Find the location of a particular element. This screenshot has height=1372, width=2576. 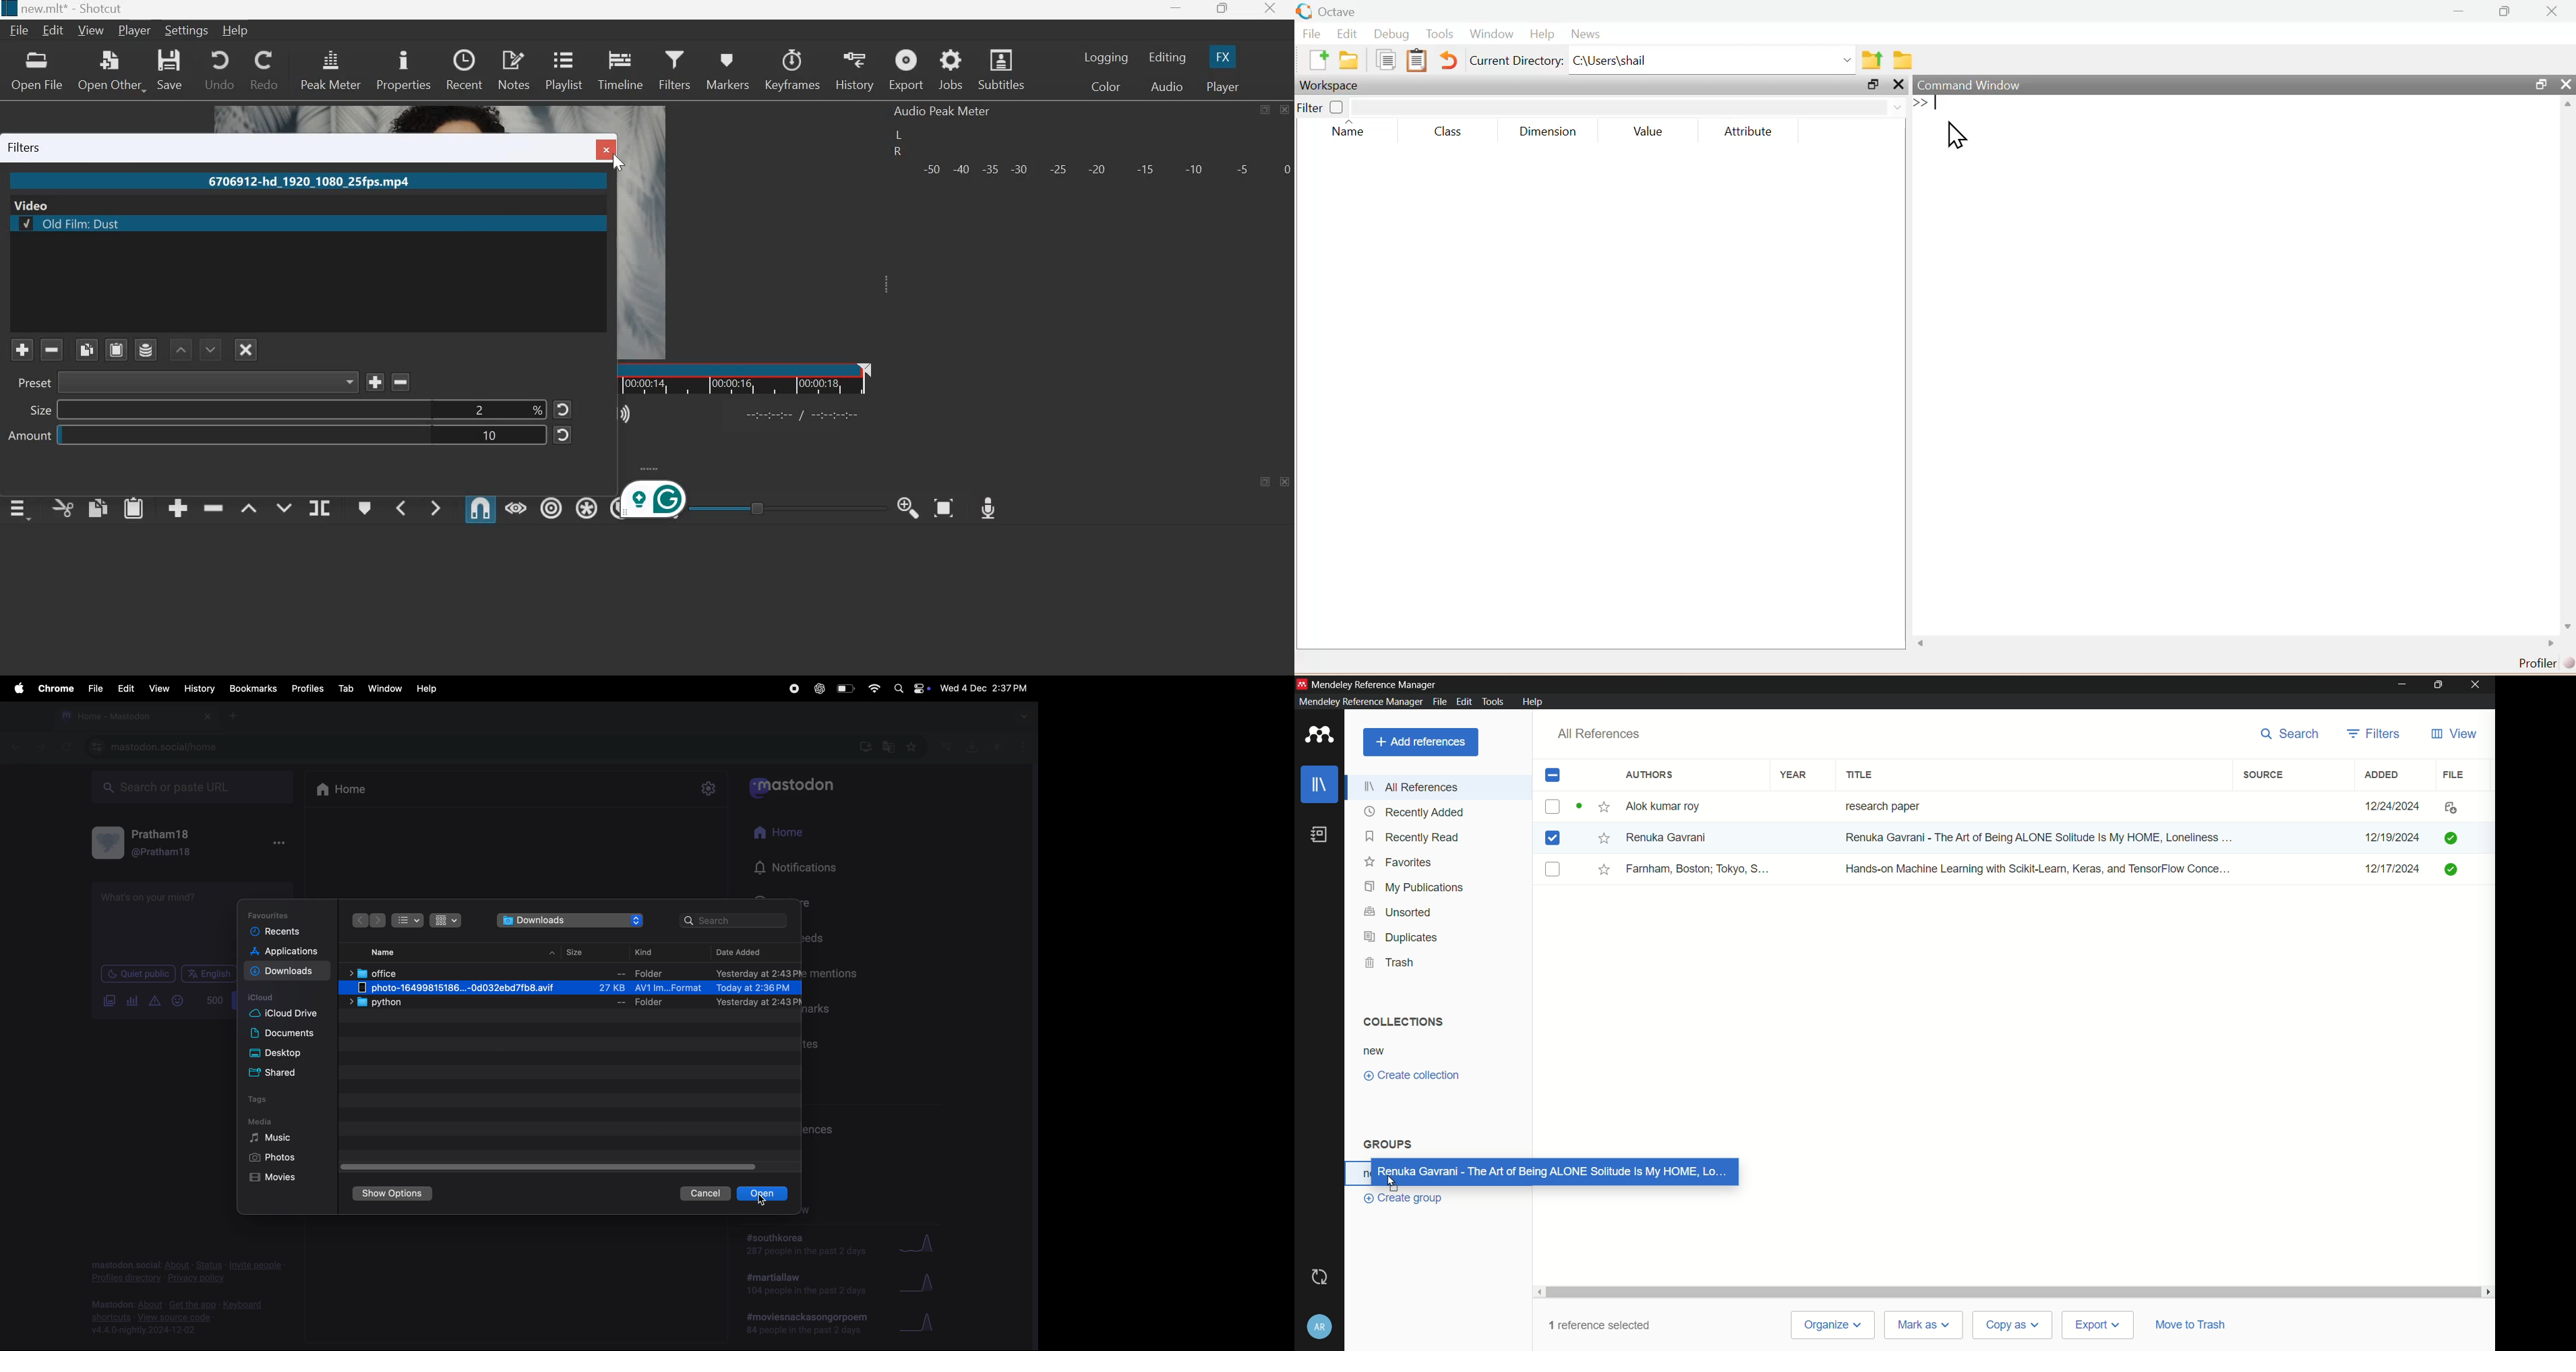

Audio Peak Meter is located at coordinates (942, 111).